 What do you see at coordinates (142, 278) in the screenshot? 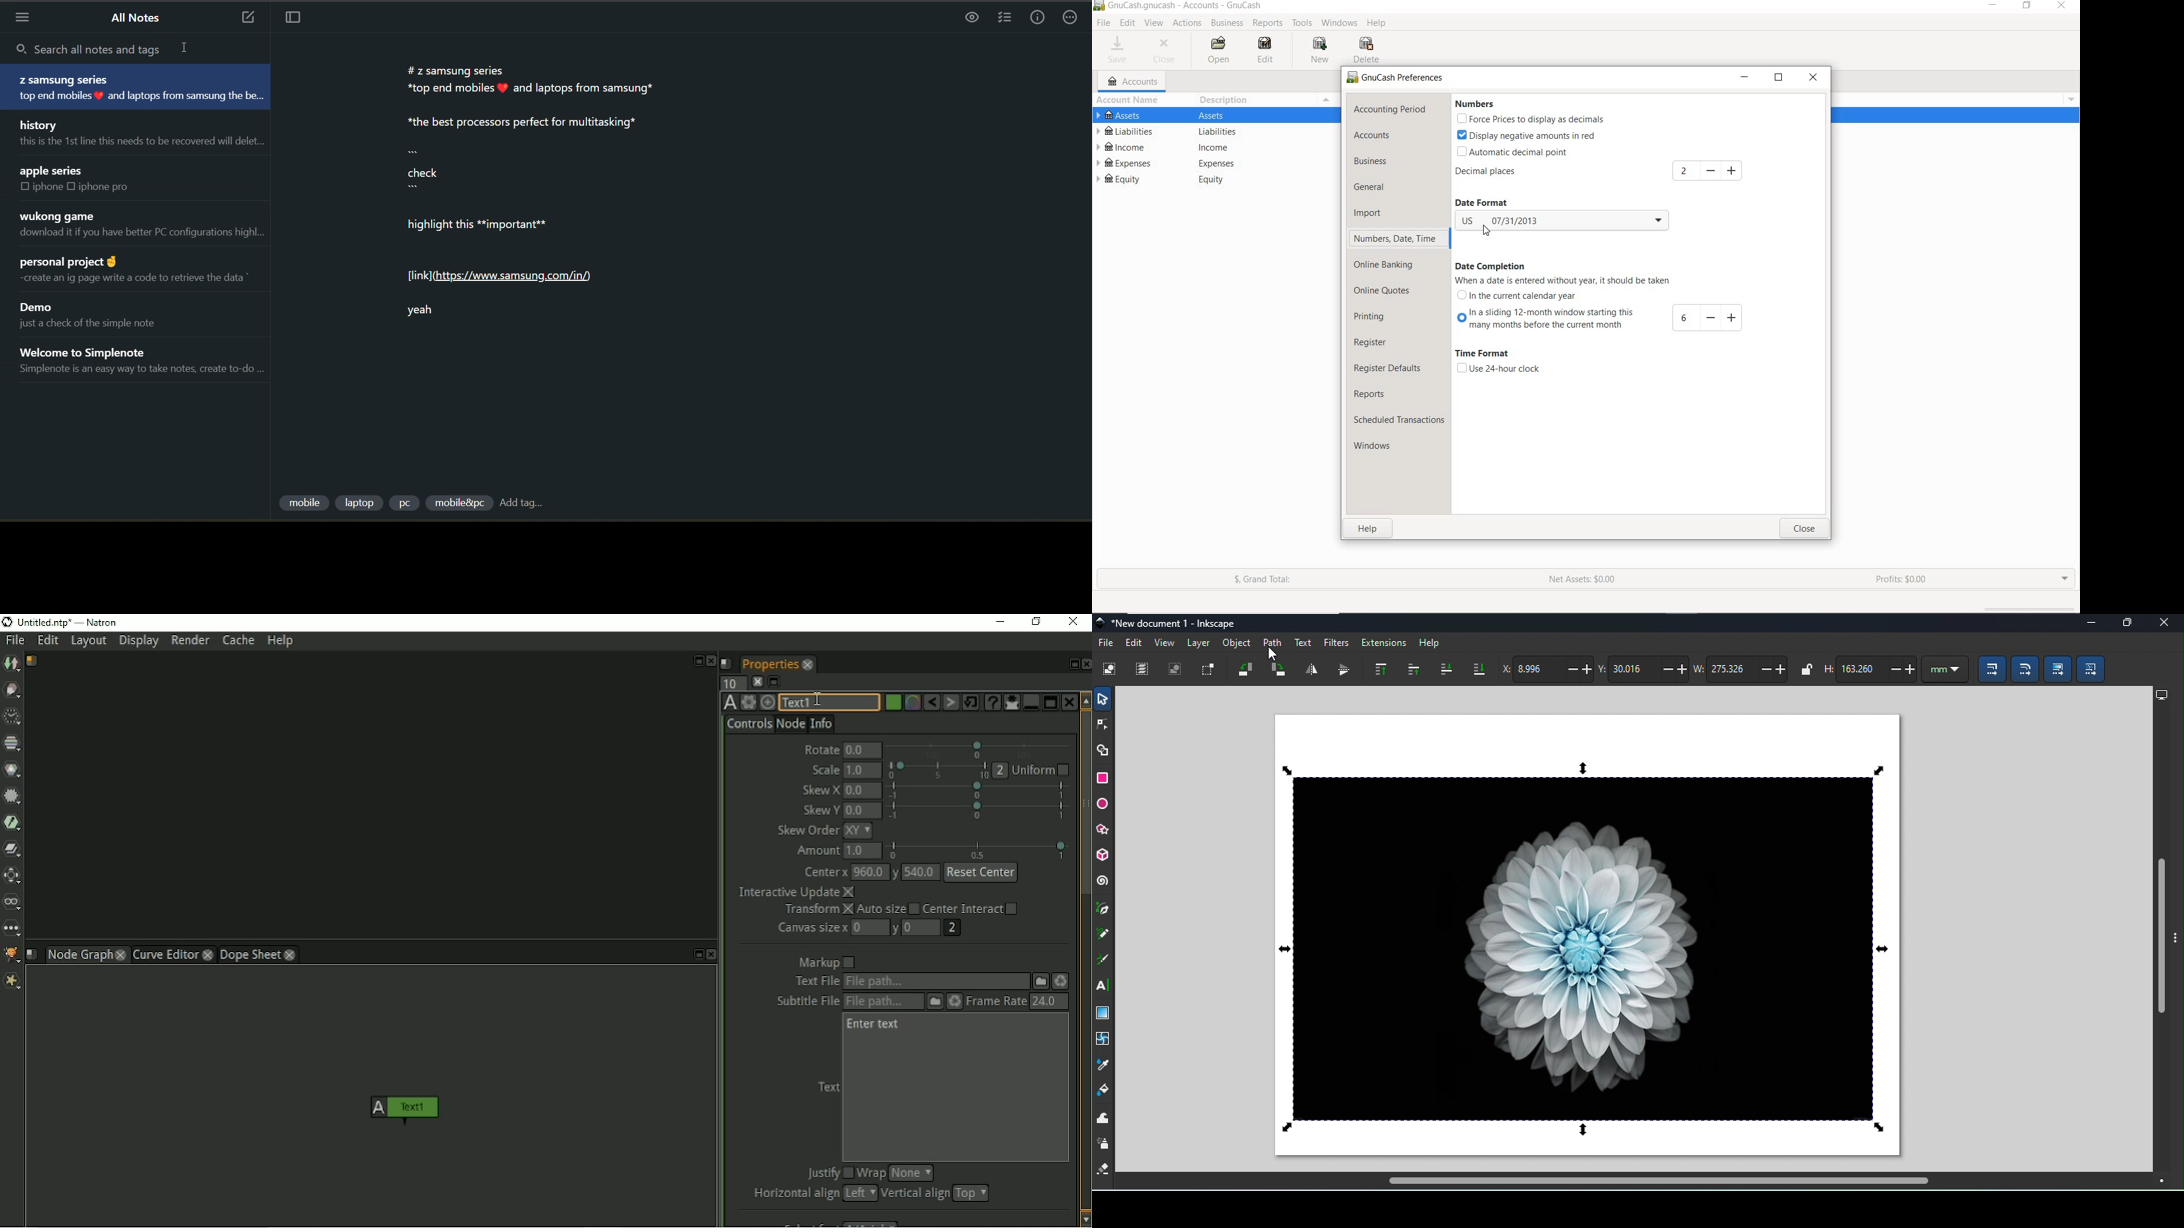
I see `-create an ig page write a code to retrieve the data *` at bounding box center [142, 278].